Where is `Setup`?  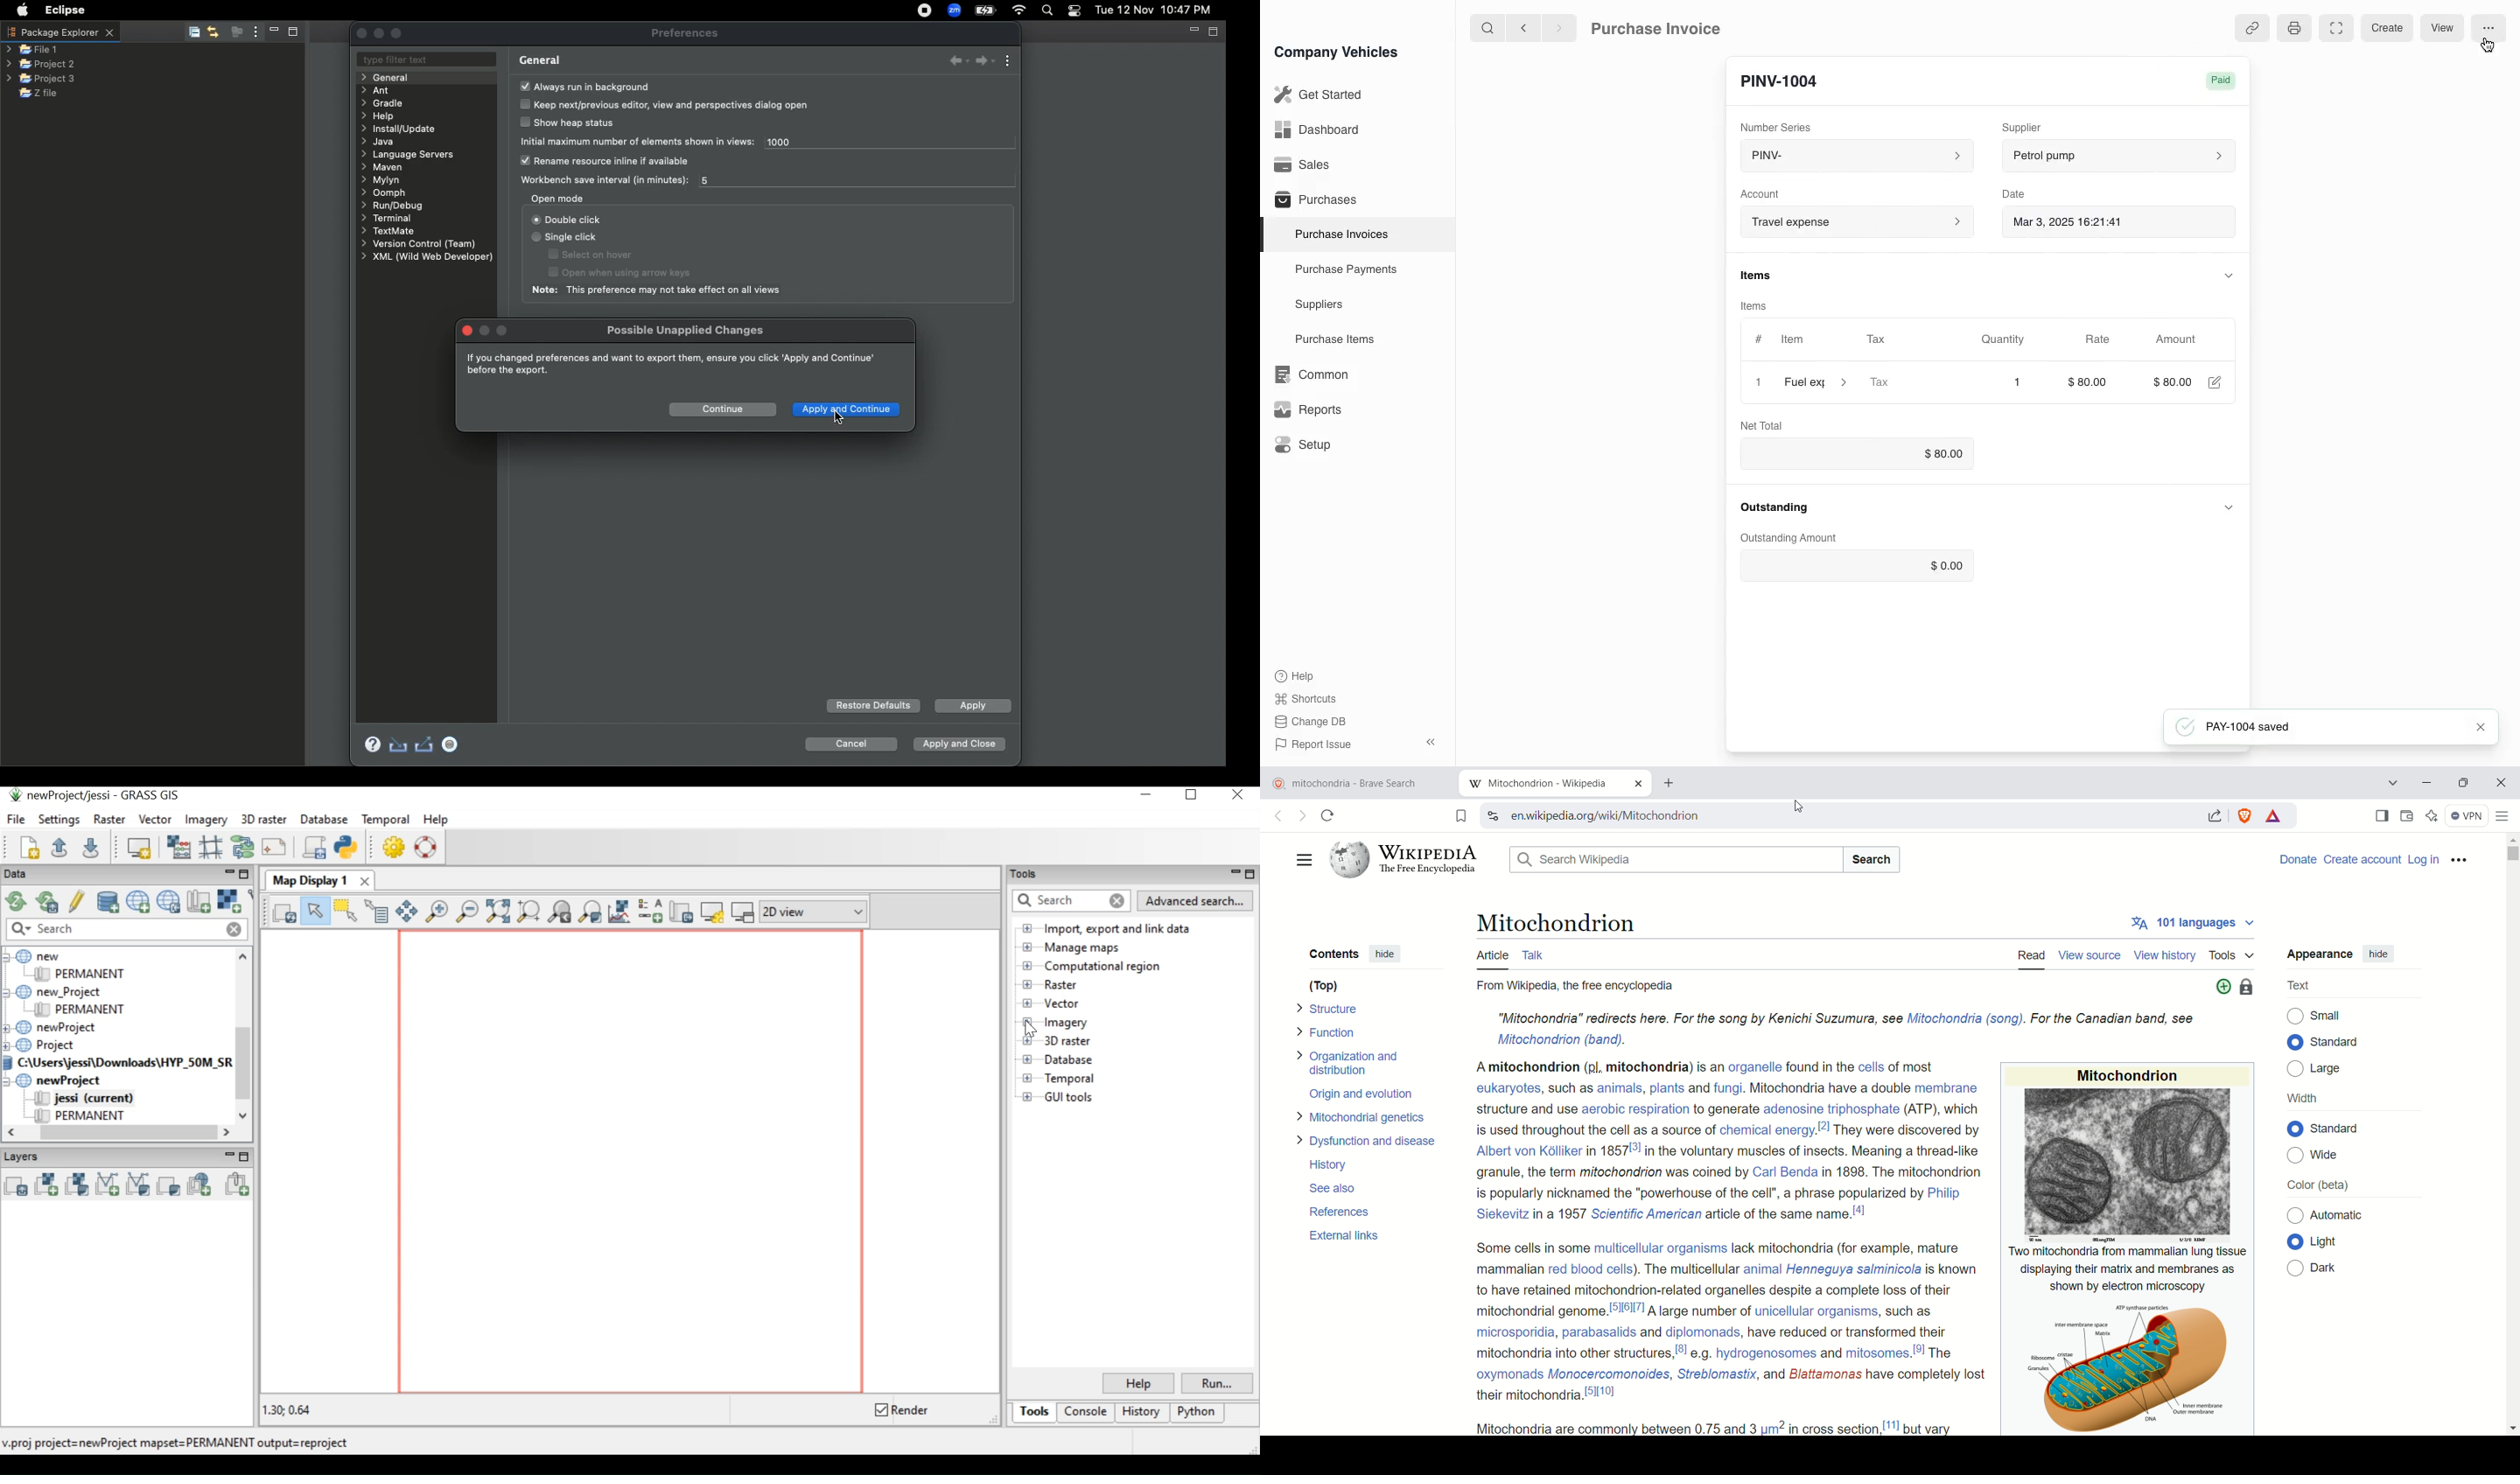
Setup is located at coordinates (1306, 445).